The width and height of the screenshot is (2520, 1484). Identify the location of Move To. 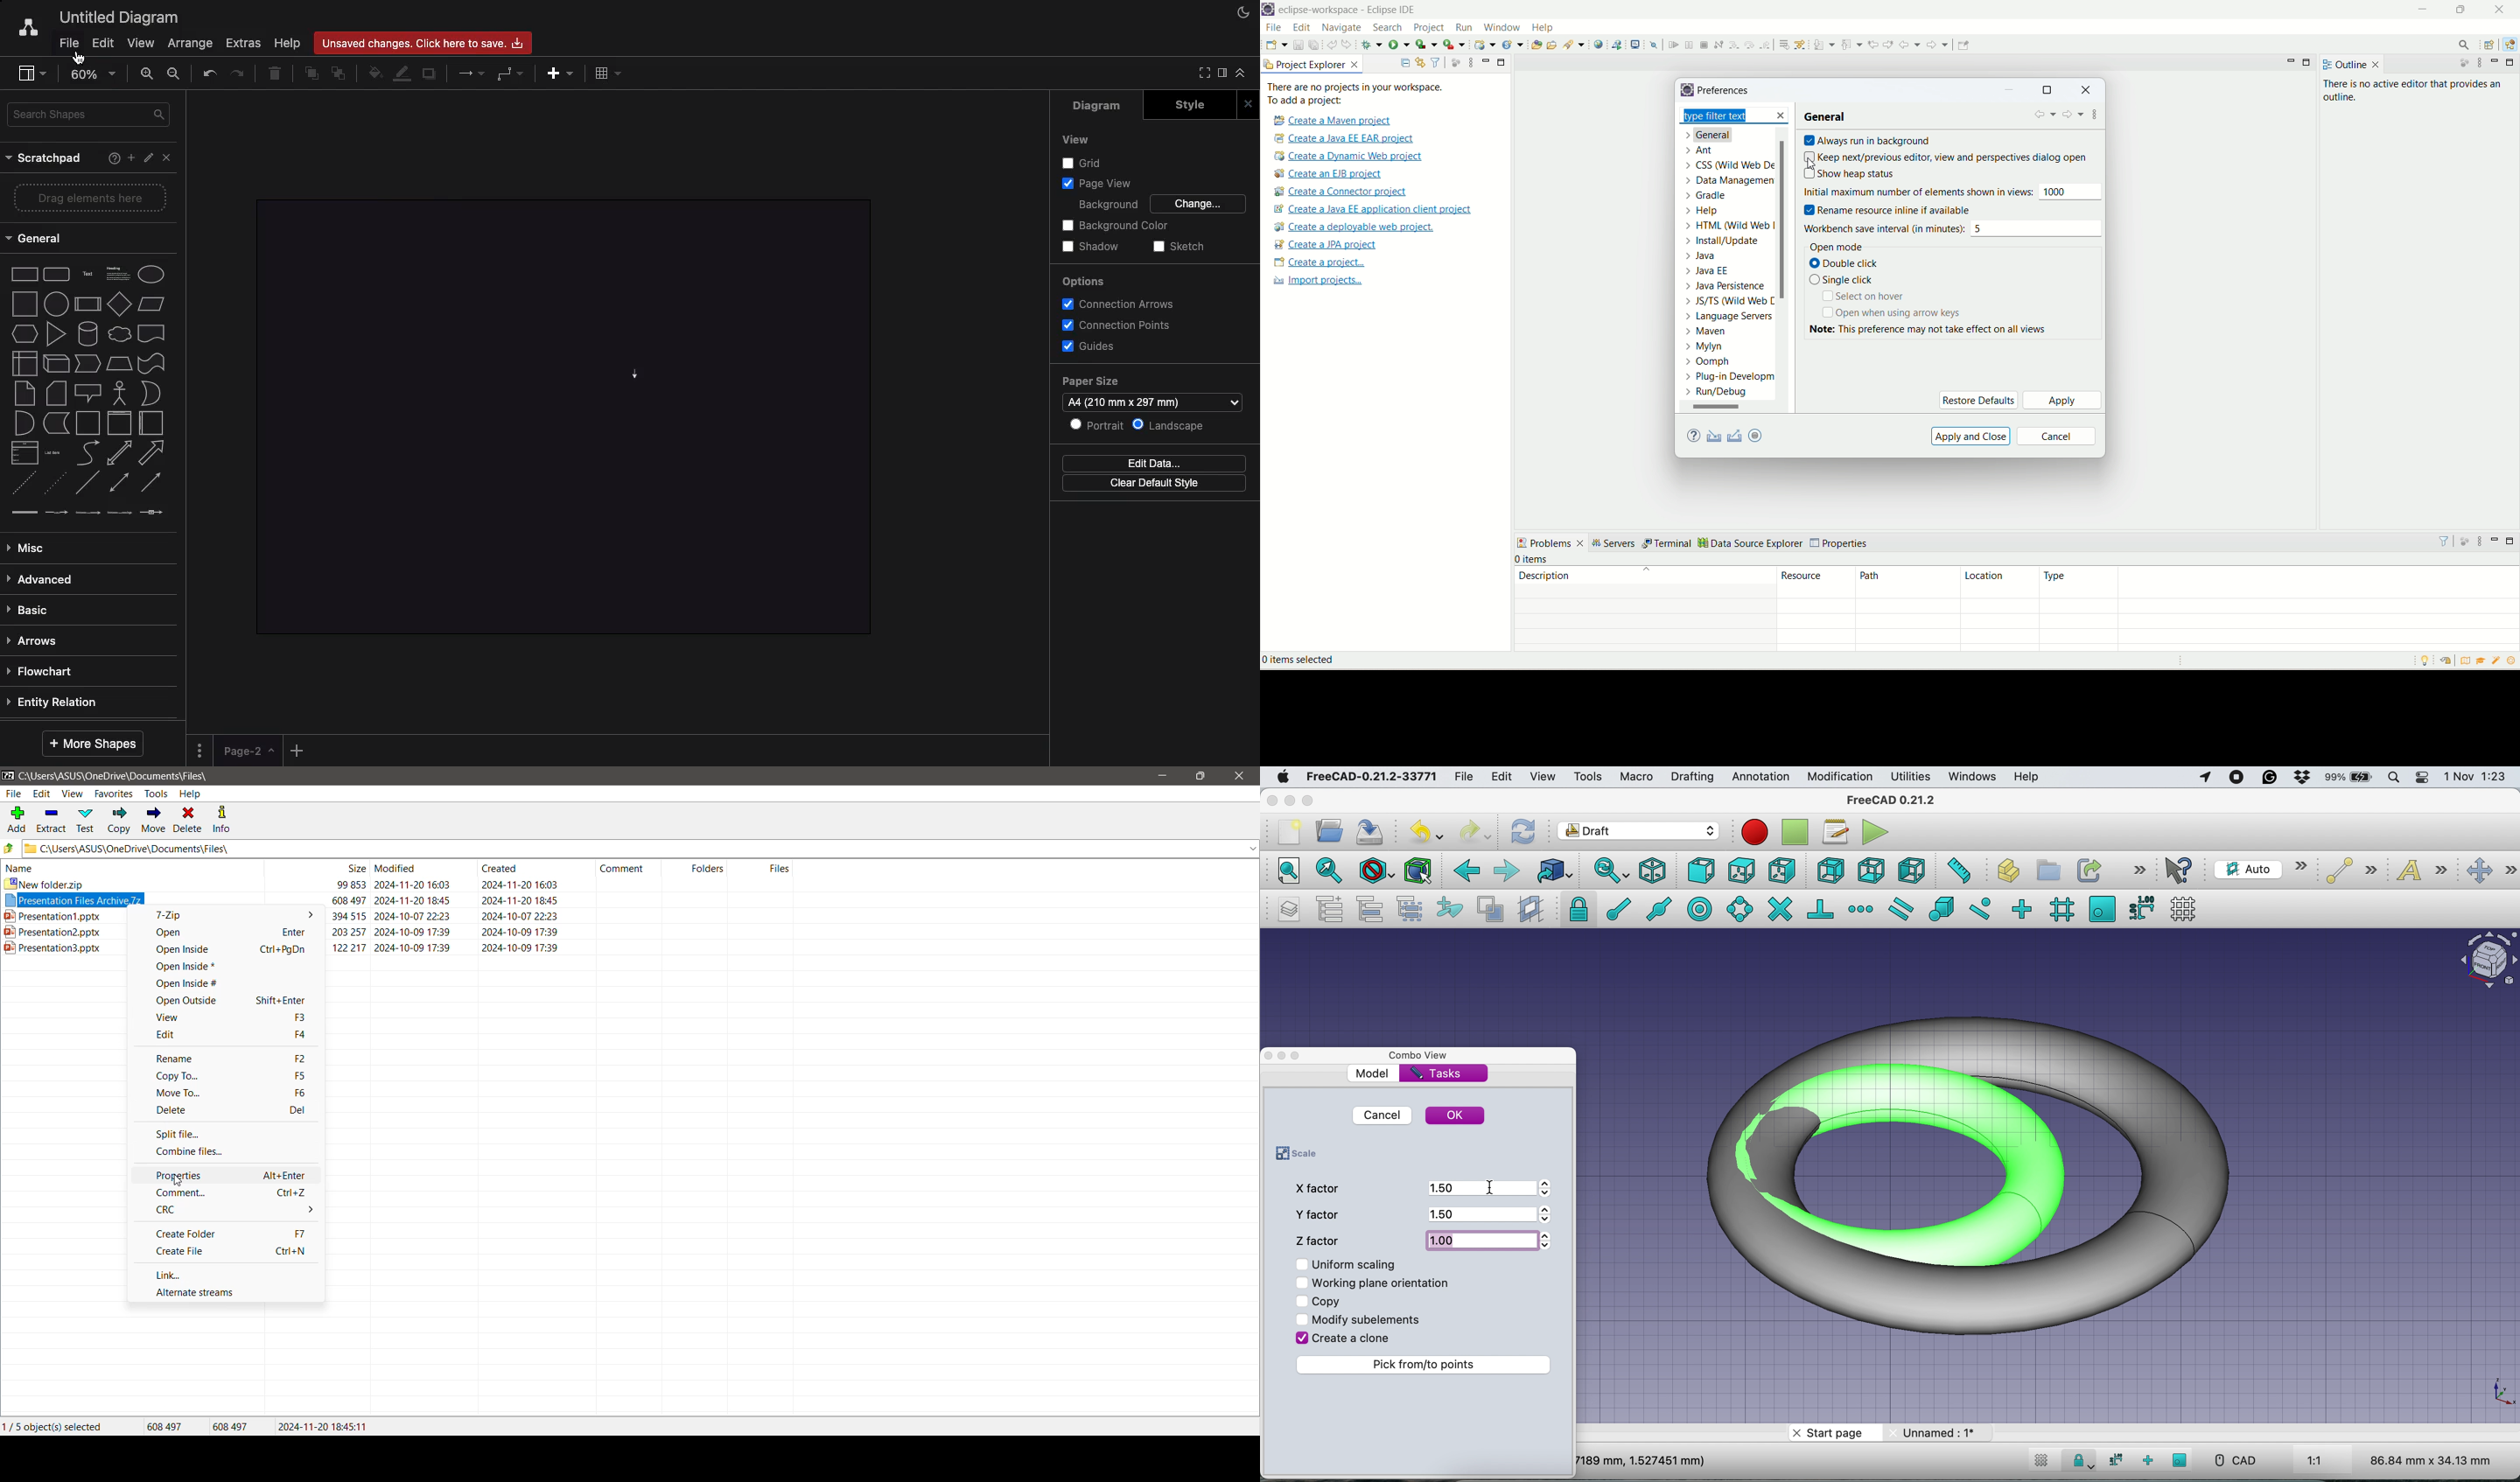
(190, 1092).